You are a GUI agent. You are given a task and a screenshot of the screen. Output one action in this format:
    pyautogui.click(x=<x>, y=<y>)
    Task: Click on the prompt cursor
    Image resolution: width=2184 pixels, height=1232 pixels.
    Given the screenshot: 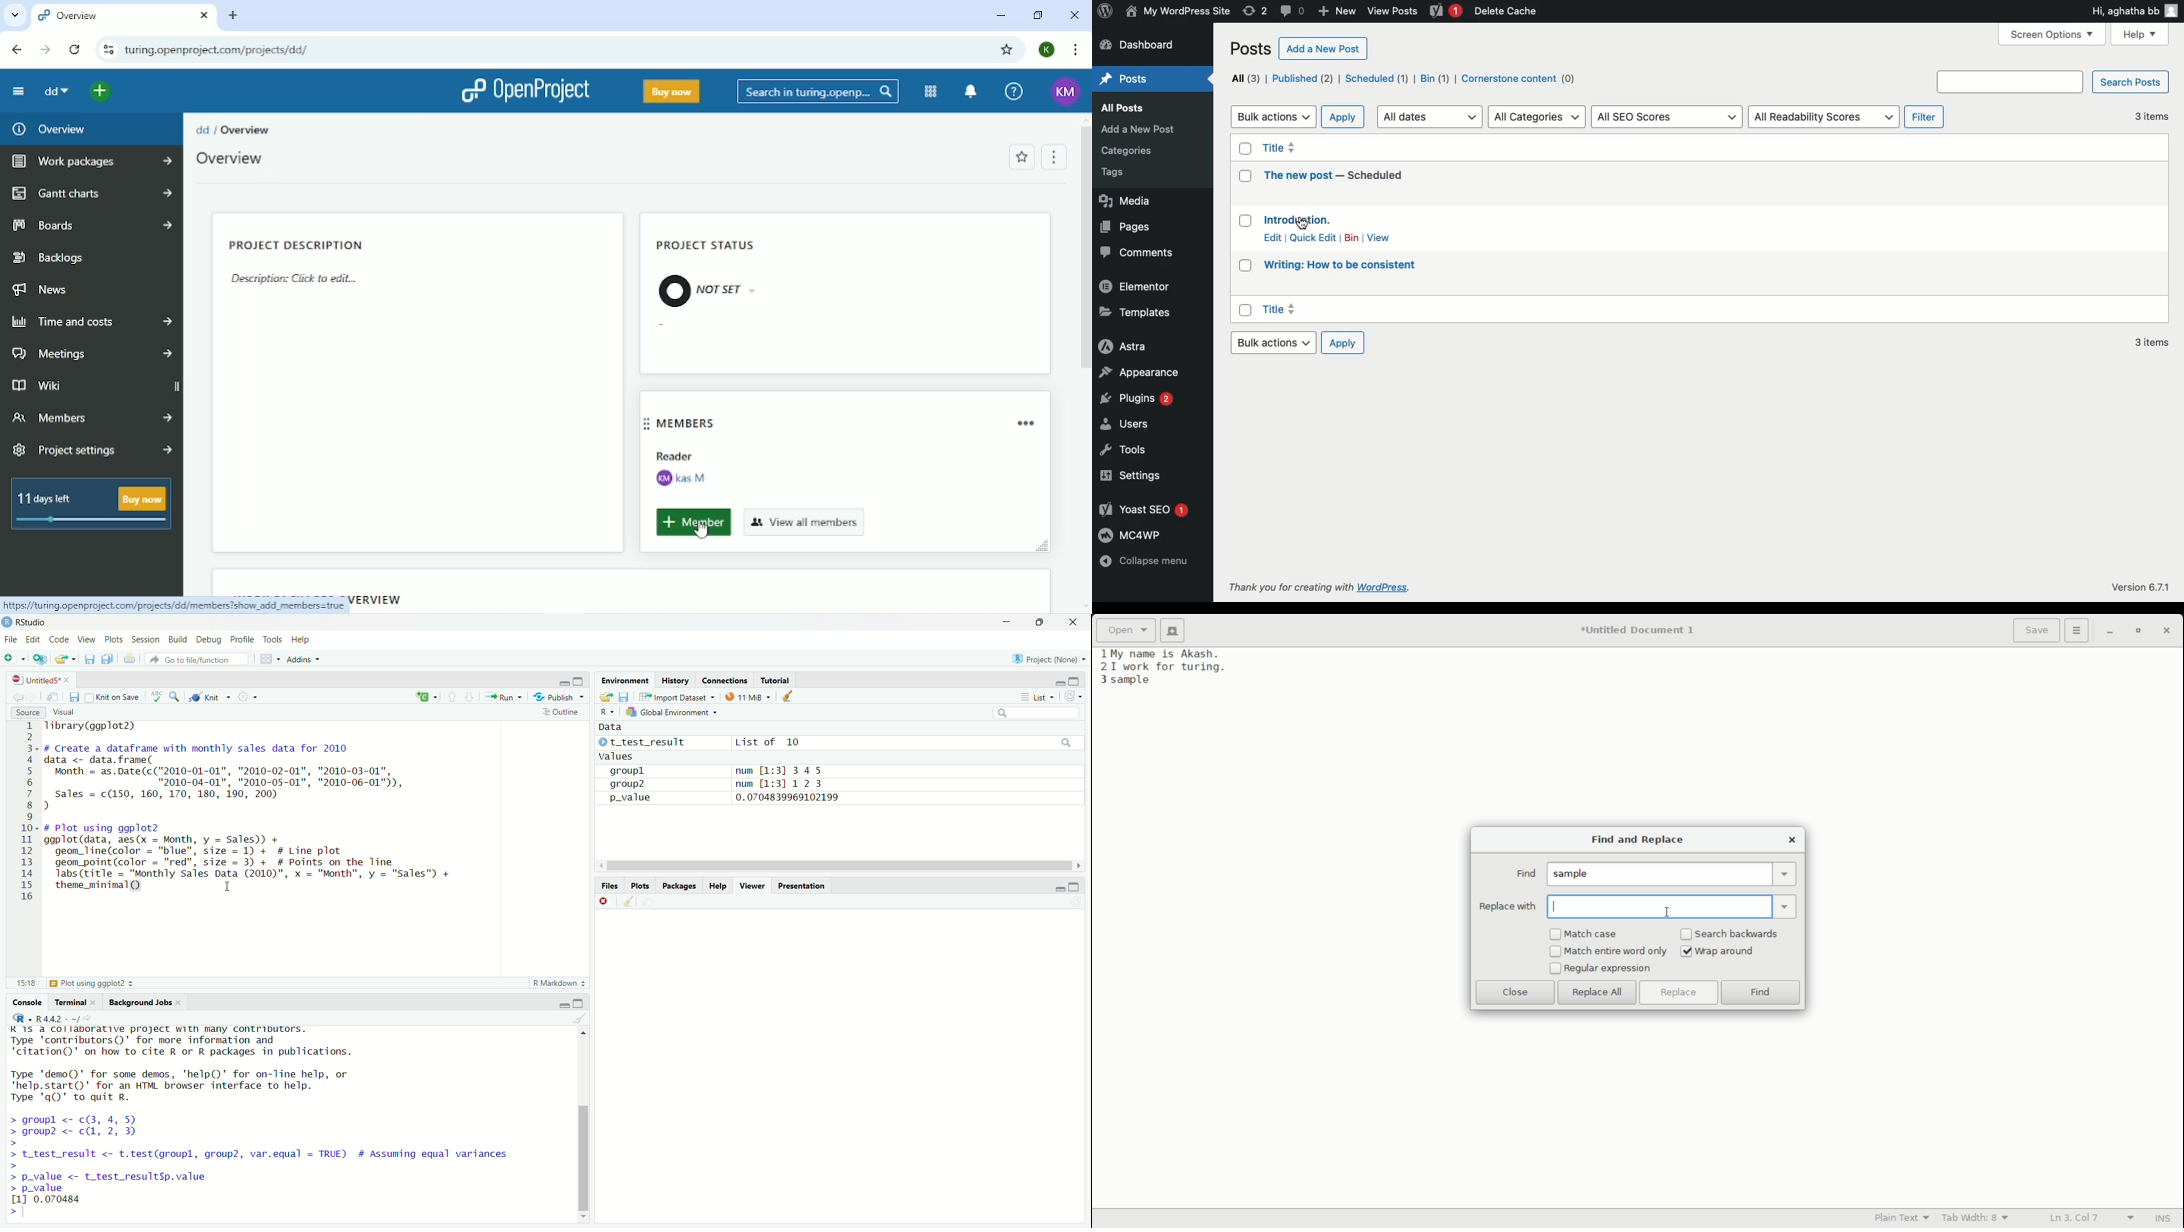 What is the action you would take?
    pyautogui.click(x=19, y=1212)
    